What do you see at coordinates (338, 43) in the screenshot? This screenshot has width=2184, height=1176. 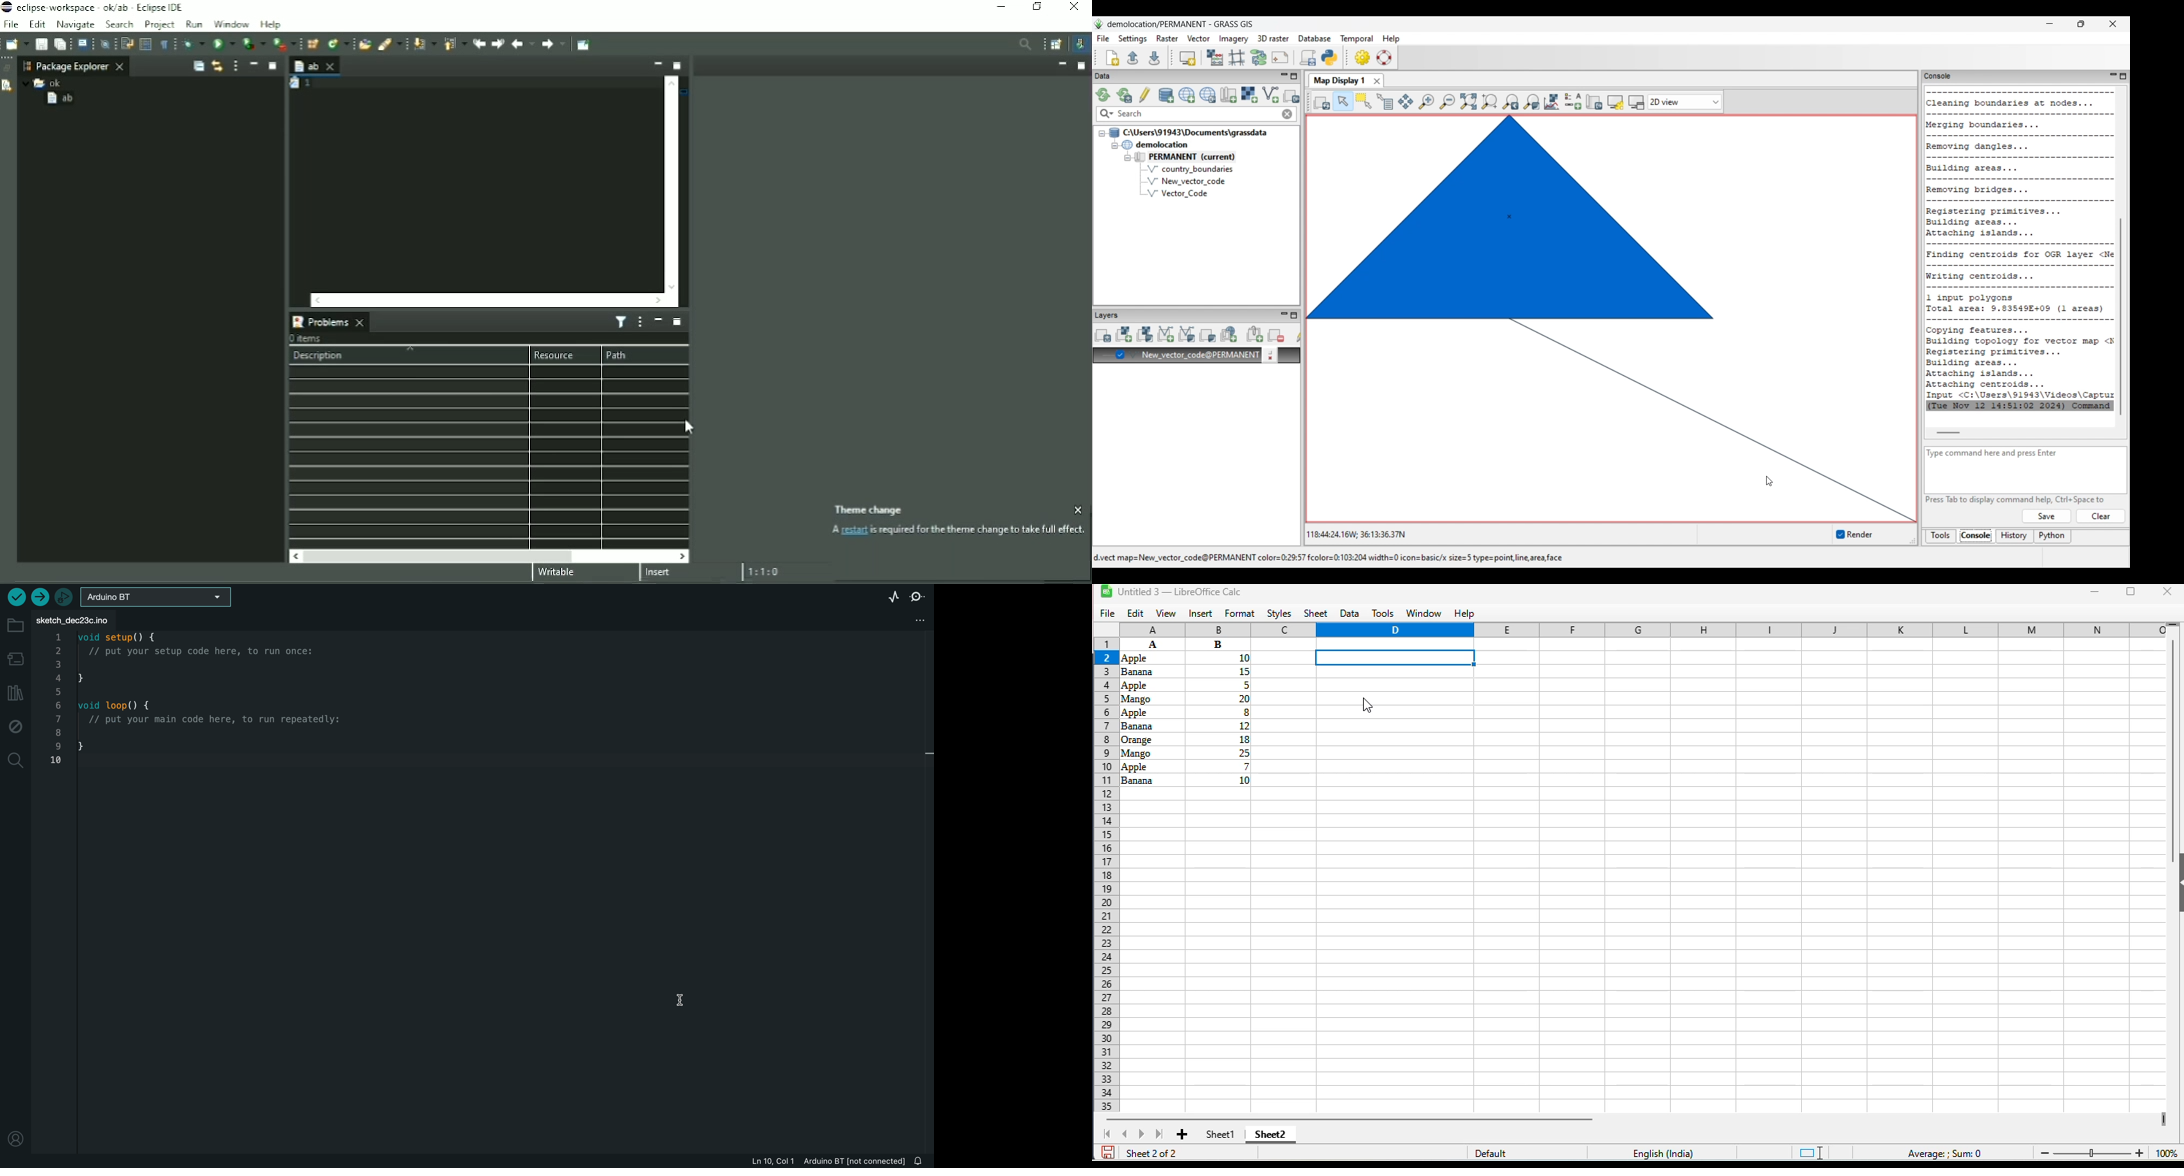 I see `New Java Class` at bounding box center [338, 43].